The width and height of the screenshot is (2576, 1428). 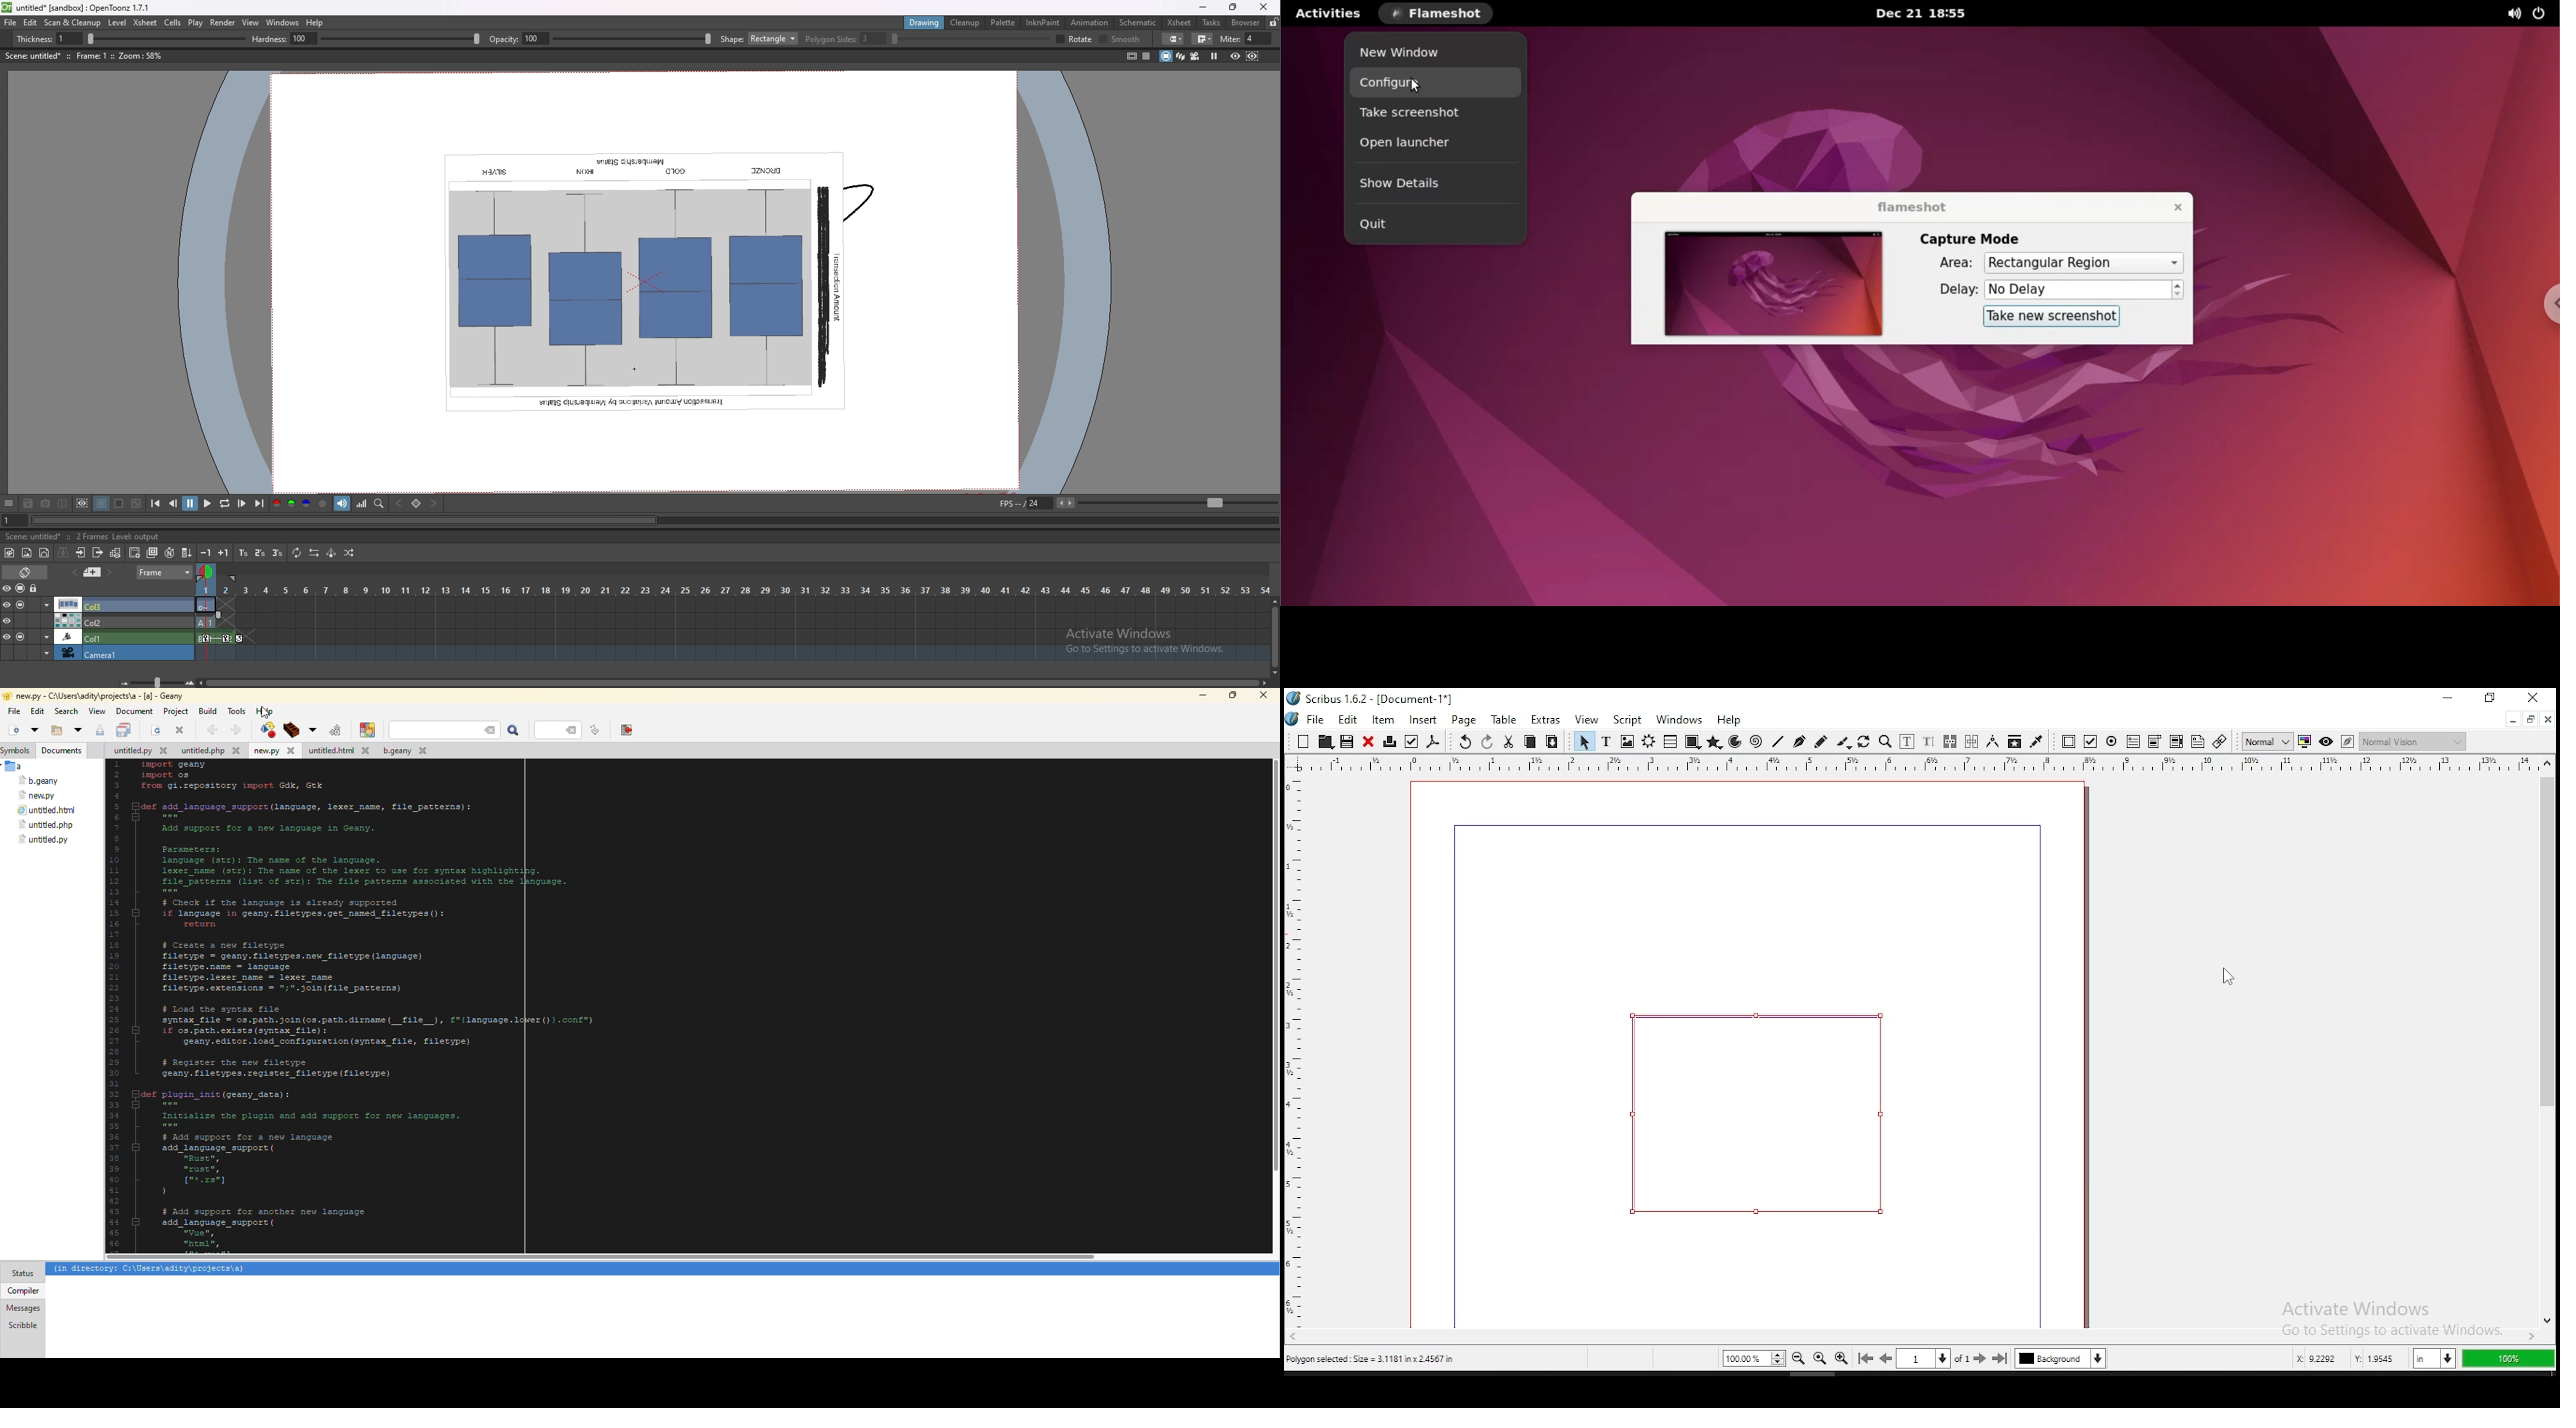 What do you see at coordinates (1820, 1358) in the screenshot?
I see `zoom 100%` at bounding box center [1820, 1358].